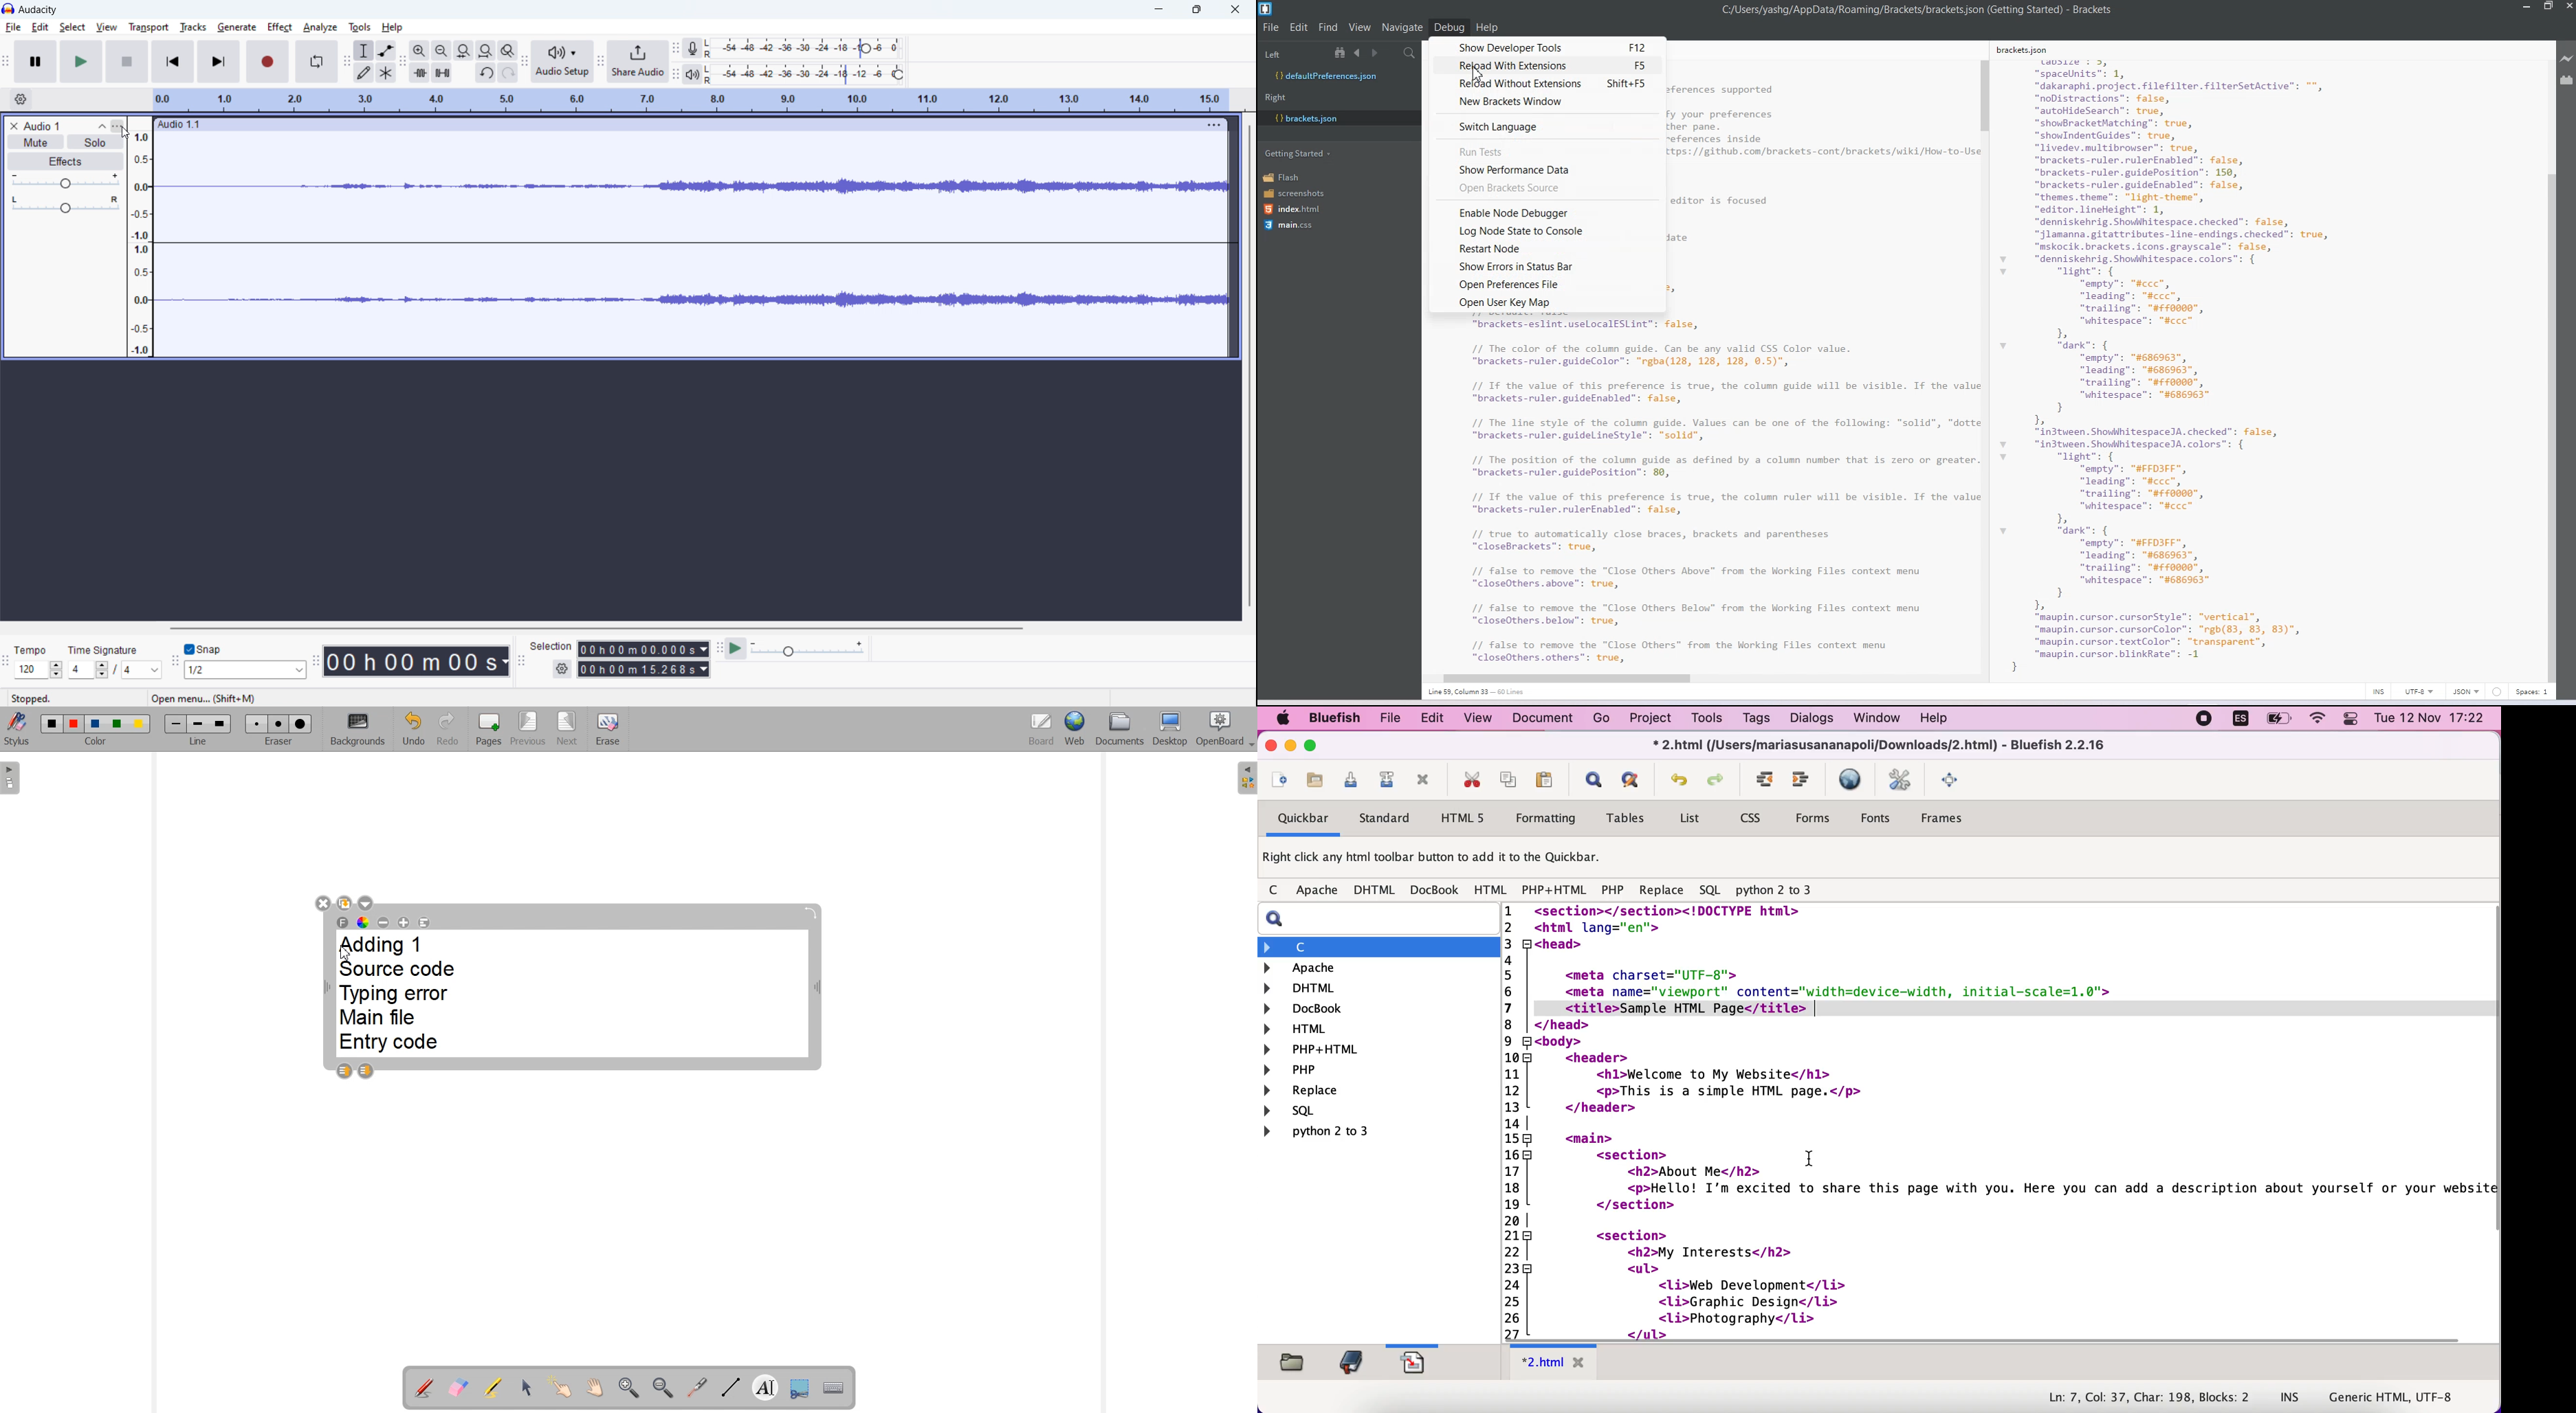 The image size is (2576, 1428). What do you see at coordinates (42, 699) in the screenshot?
I see `Stopped` at bounding box center [42, 699].